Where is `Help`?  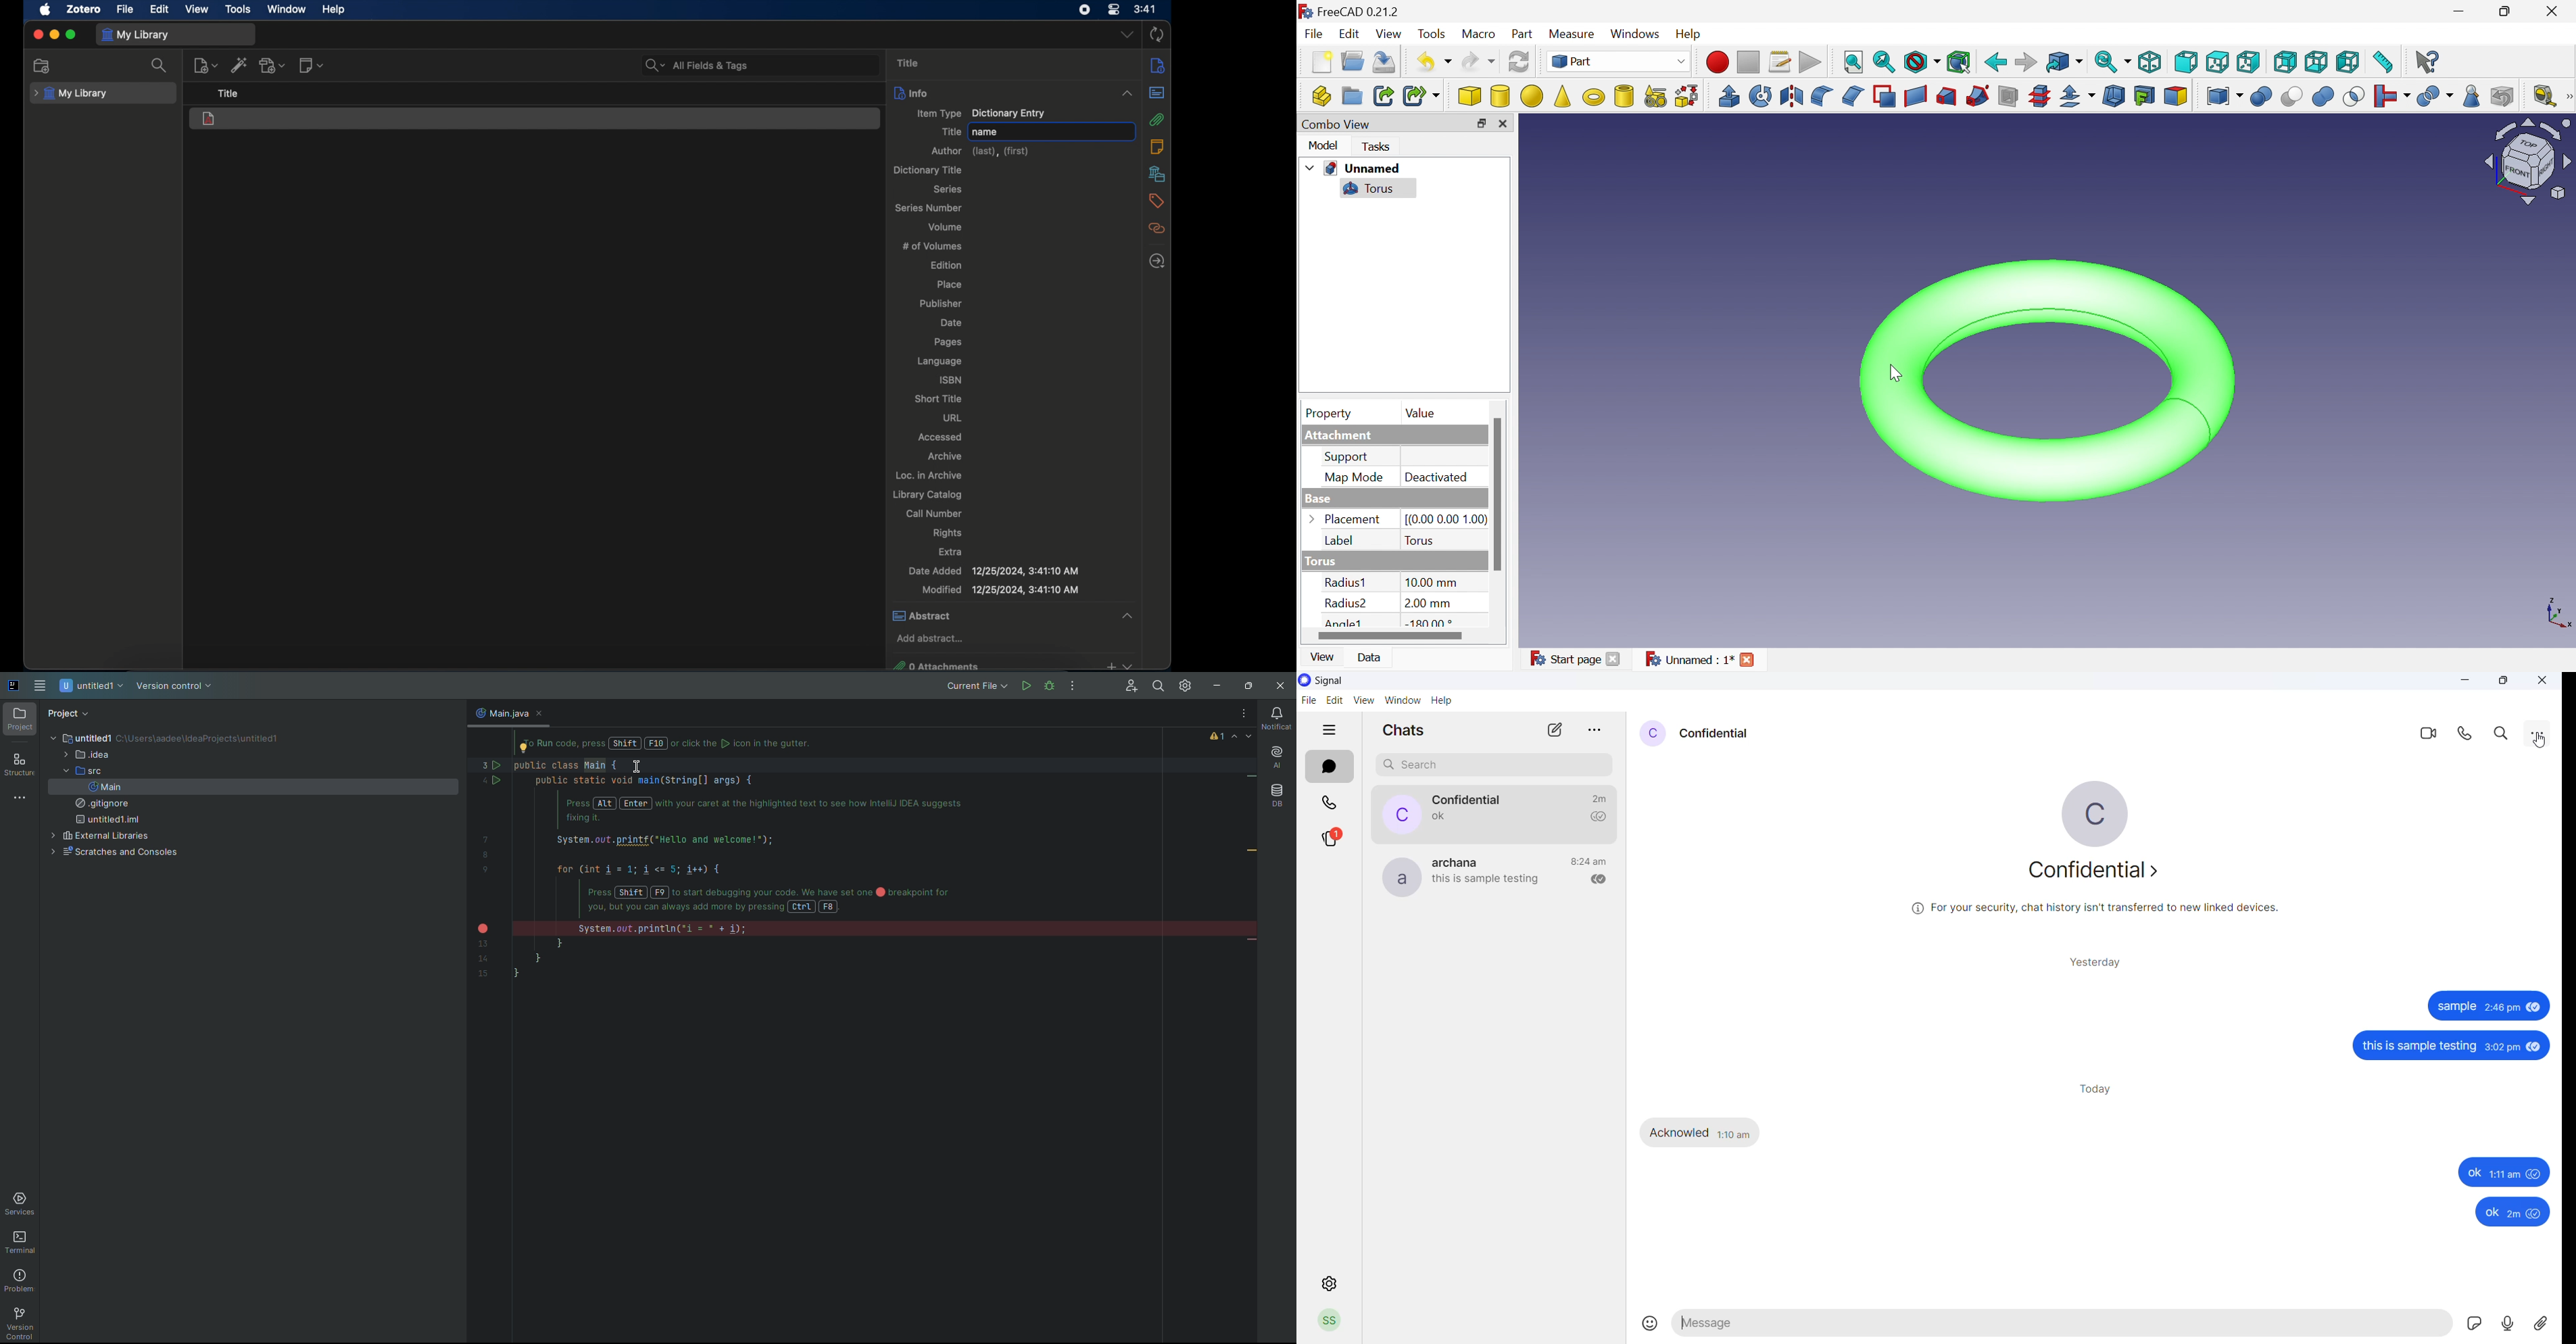
Help is located at coordinates (1690, 35).